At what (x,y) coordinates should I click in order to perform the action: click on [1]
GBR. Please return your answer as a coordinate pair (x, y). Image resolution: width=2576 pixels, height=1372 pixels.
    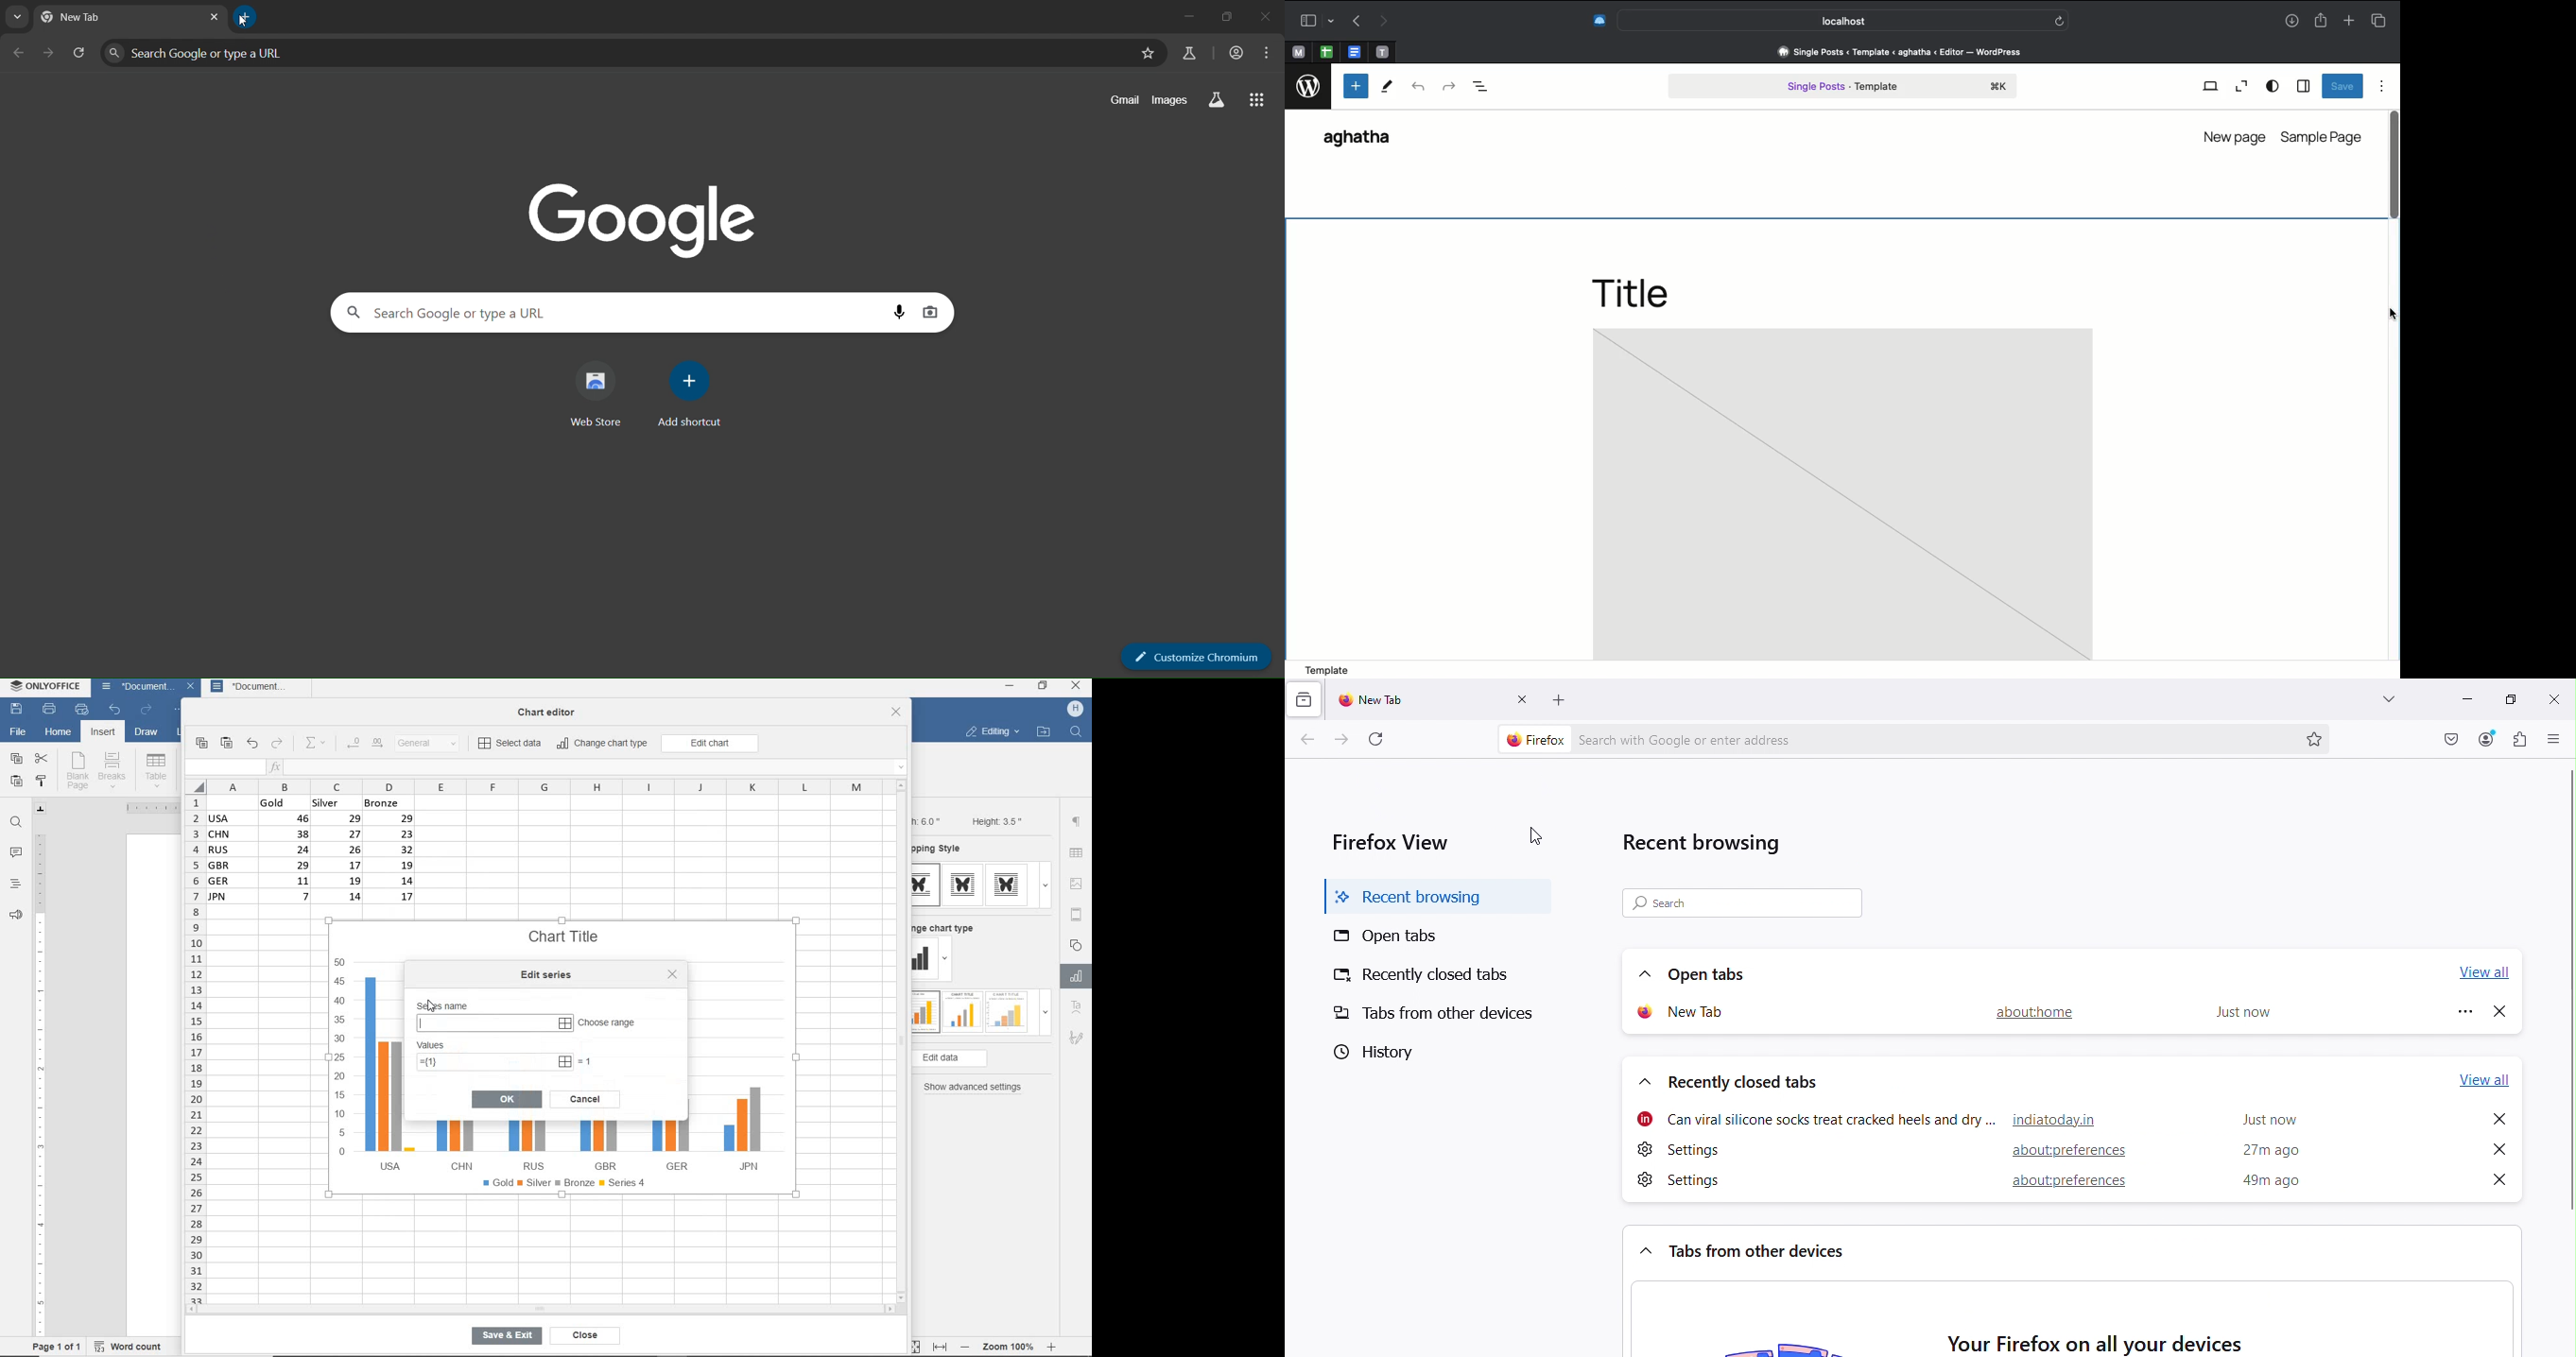
    Looking at the image, I should click on (601, 1144).